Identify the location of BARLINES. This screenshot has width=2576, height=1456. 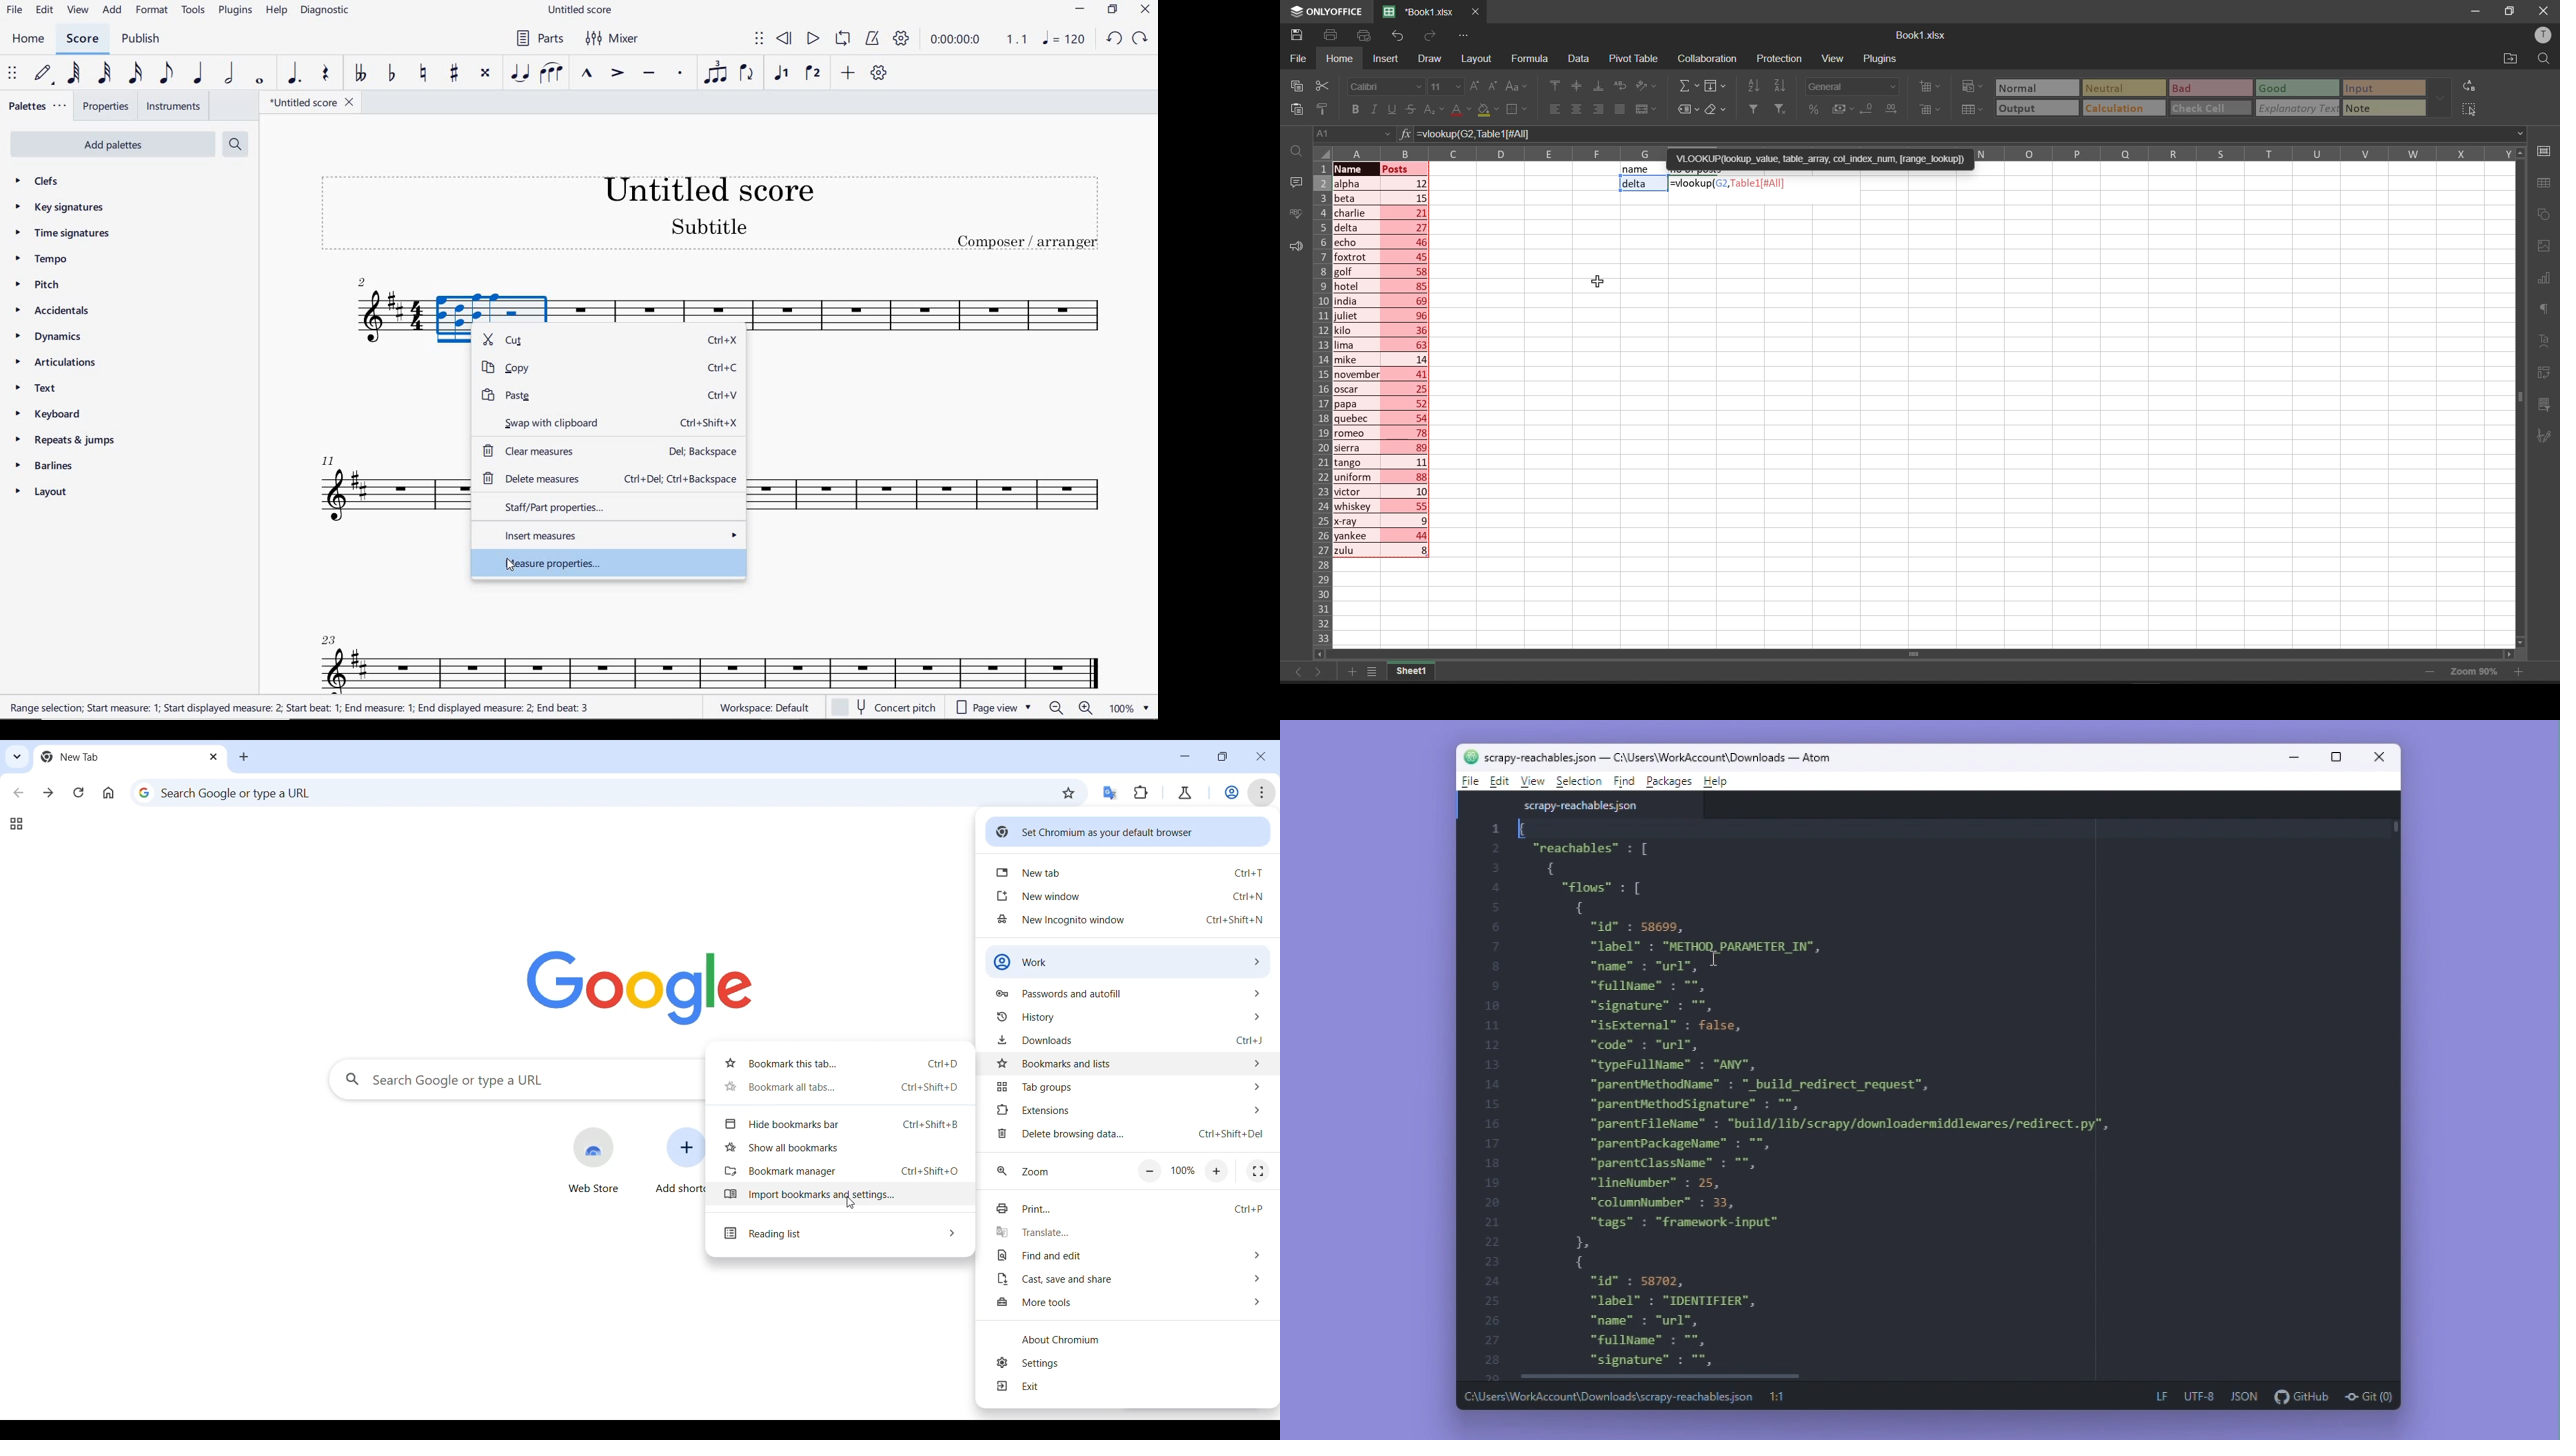
(49, 468).